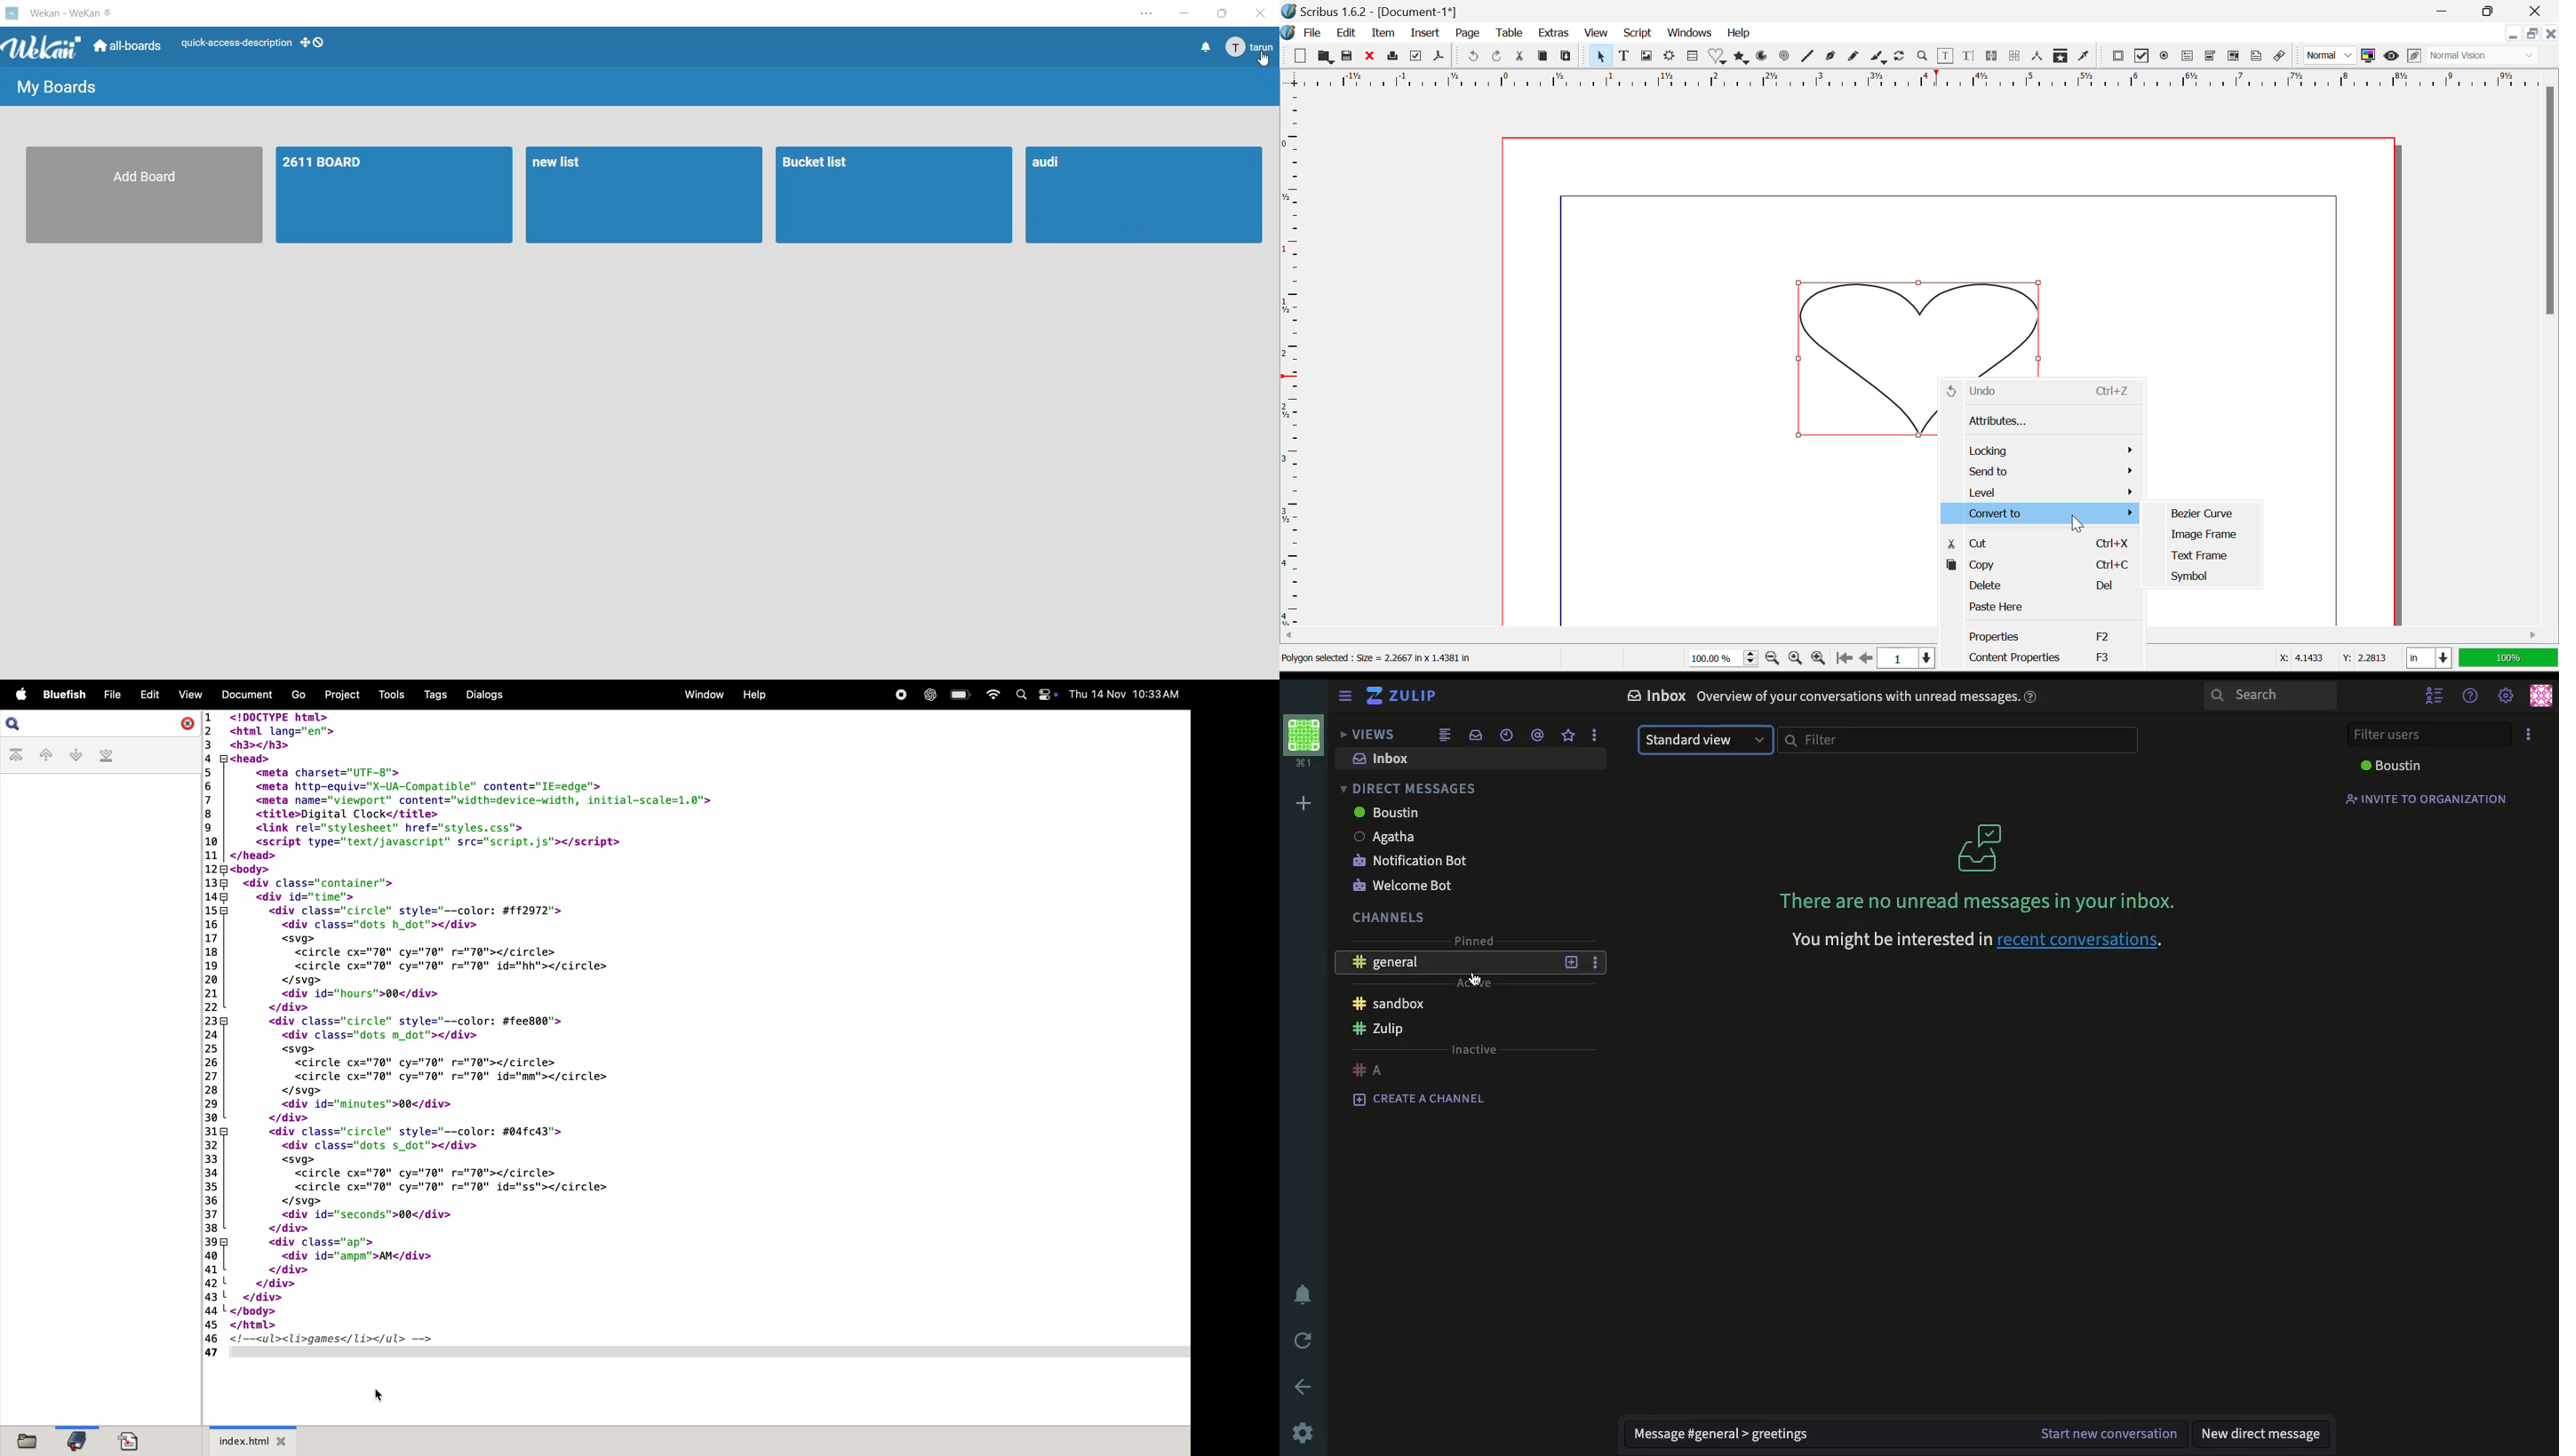  What do you see at coordinates (1380, 660) in the screenshot?
I see `Polygon selected : Size = 2.2667 in x 1.4381 in` at bounding box center [1380, 660].